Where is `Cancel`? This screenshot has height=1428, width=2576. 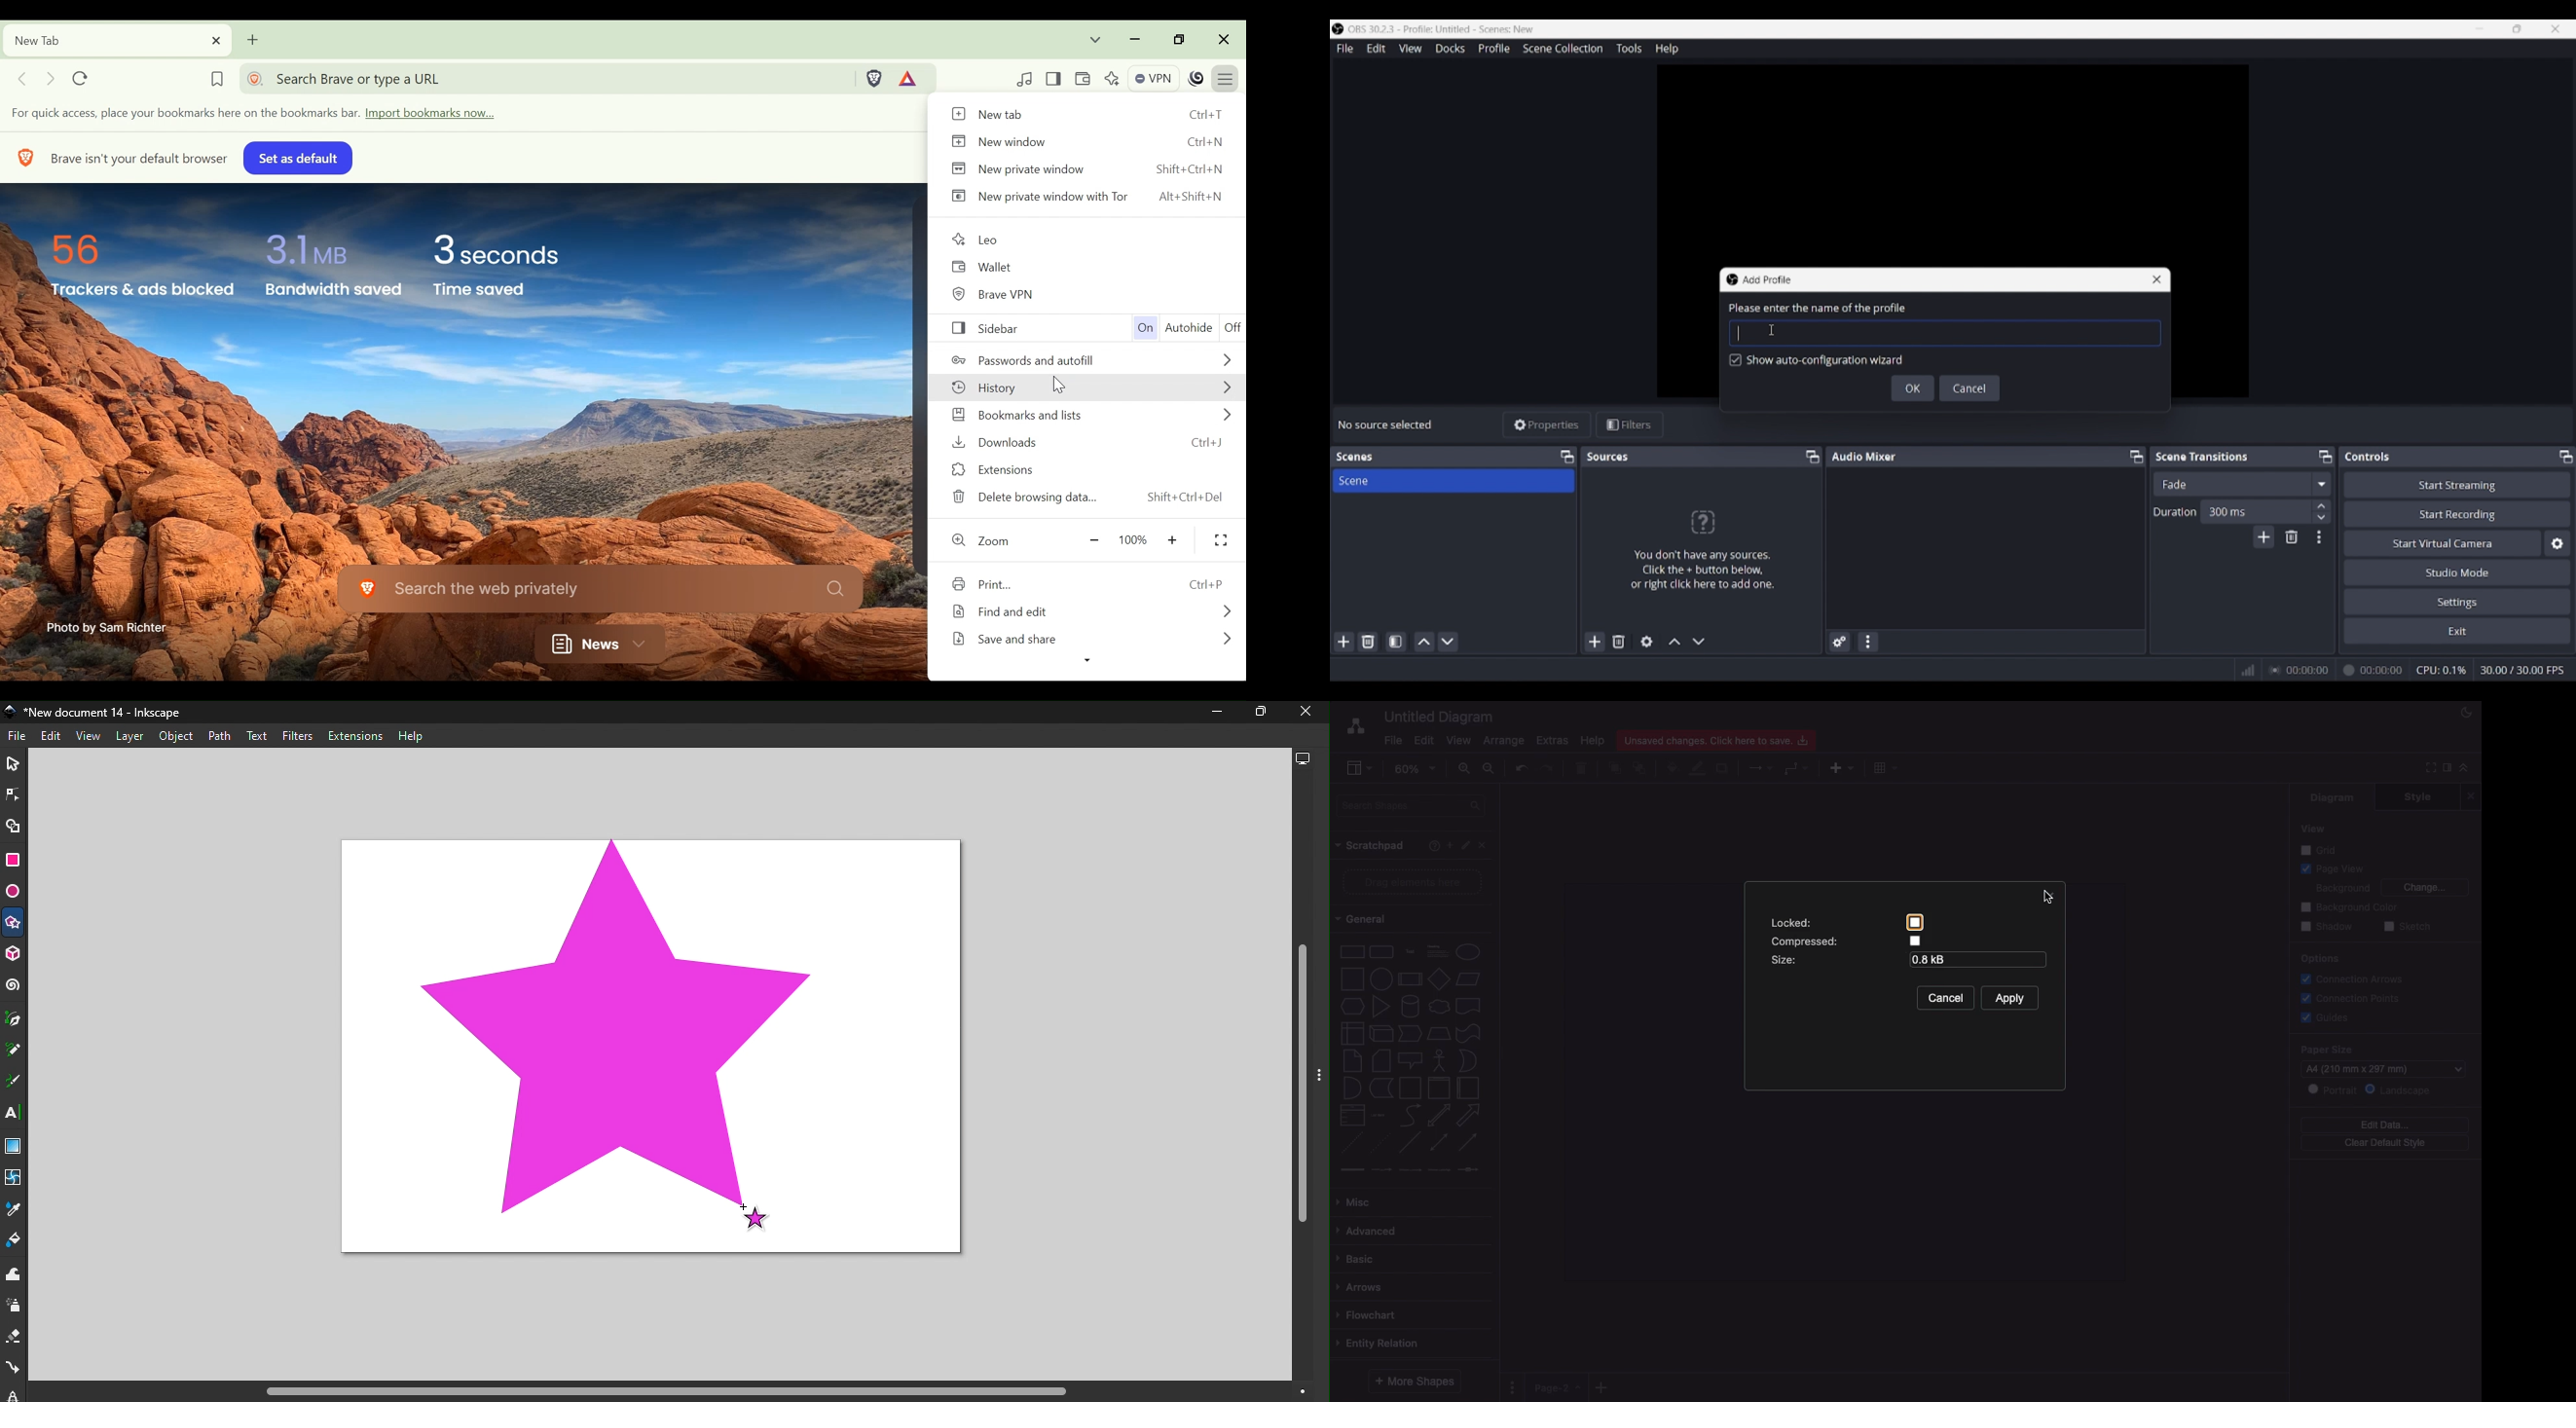 Cancel is located at coordinates (1970, 388).